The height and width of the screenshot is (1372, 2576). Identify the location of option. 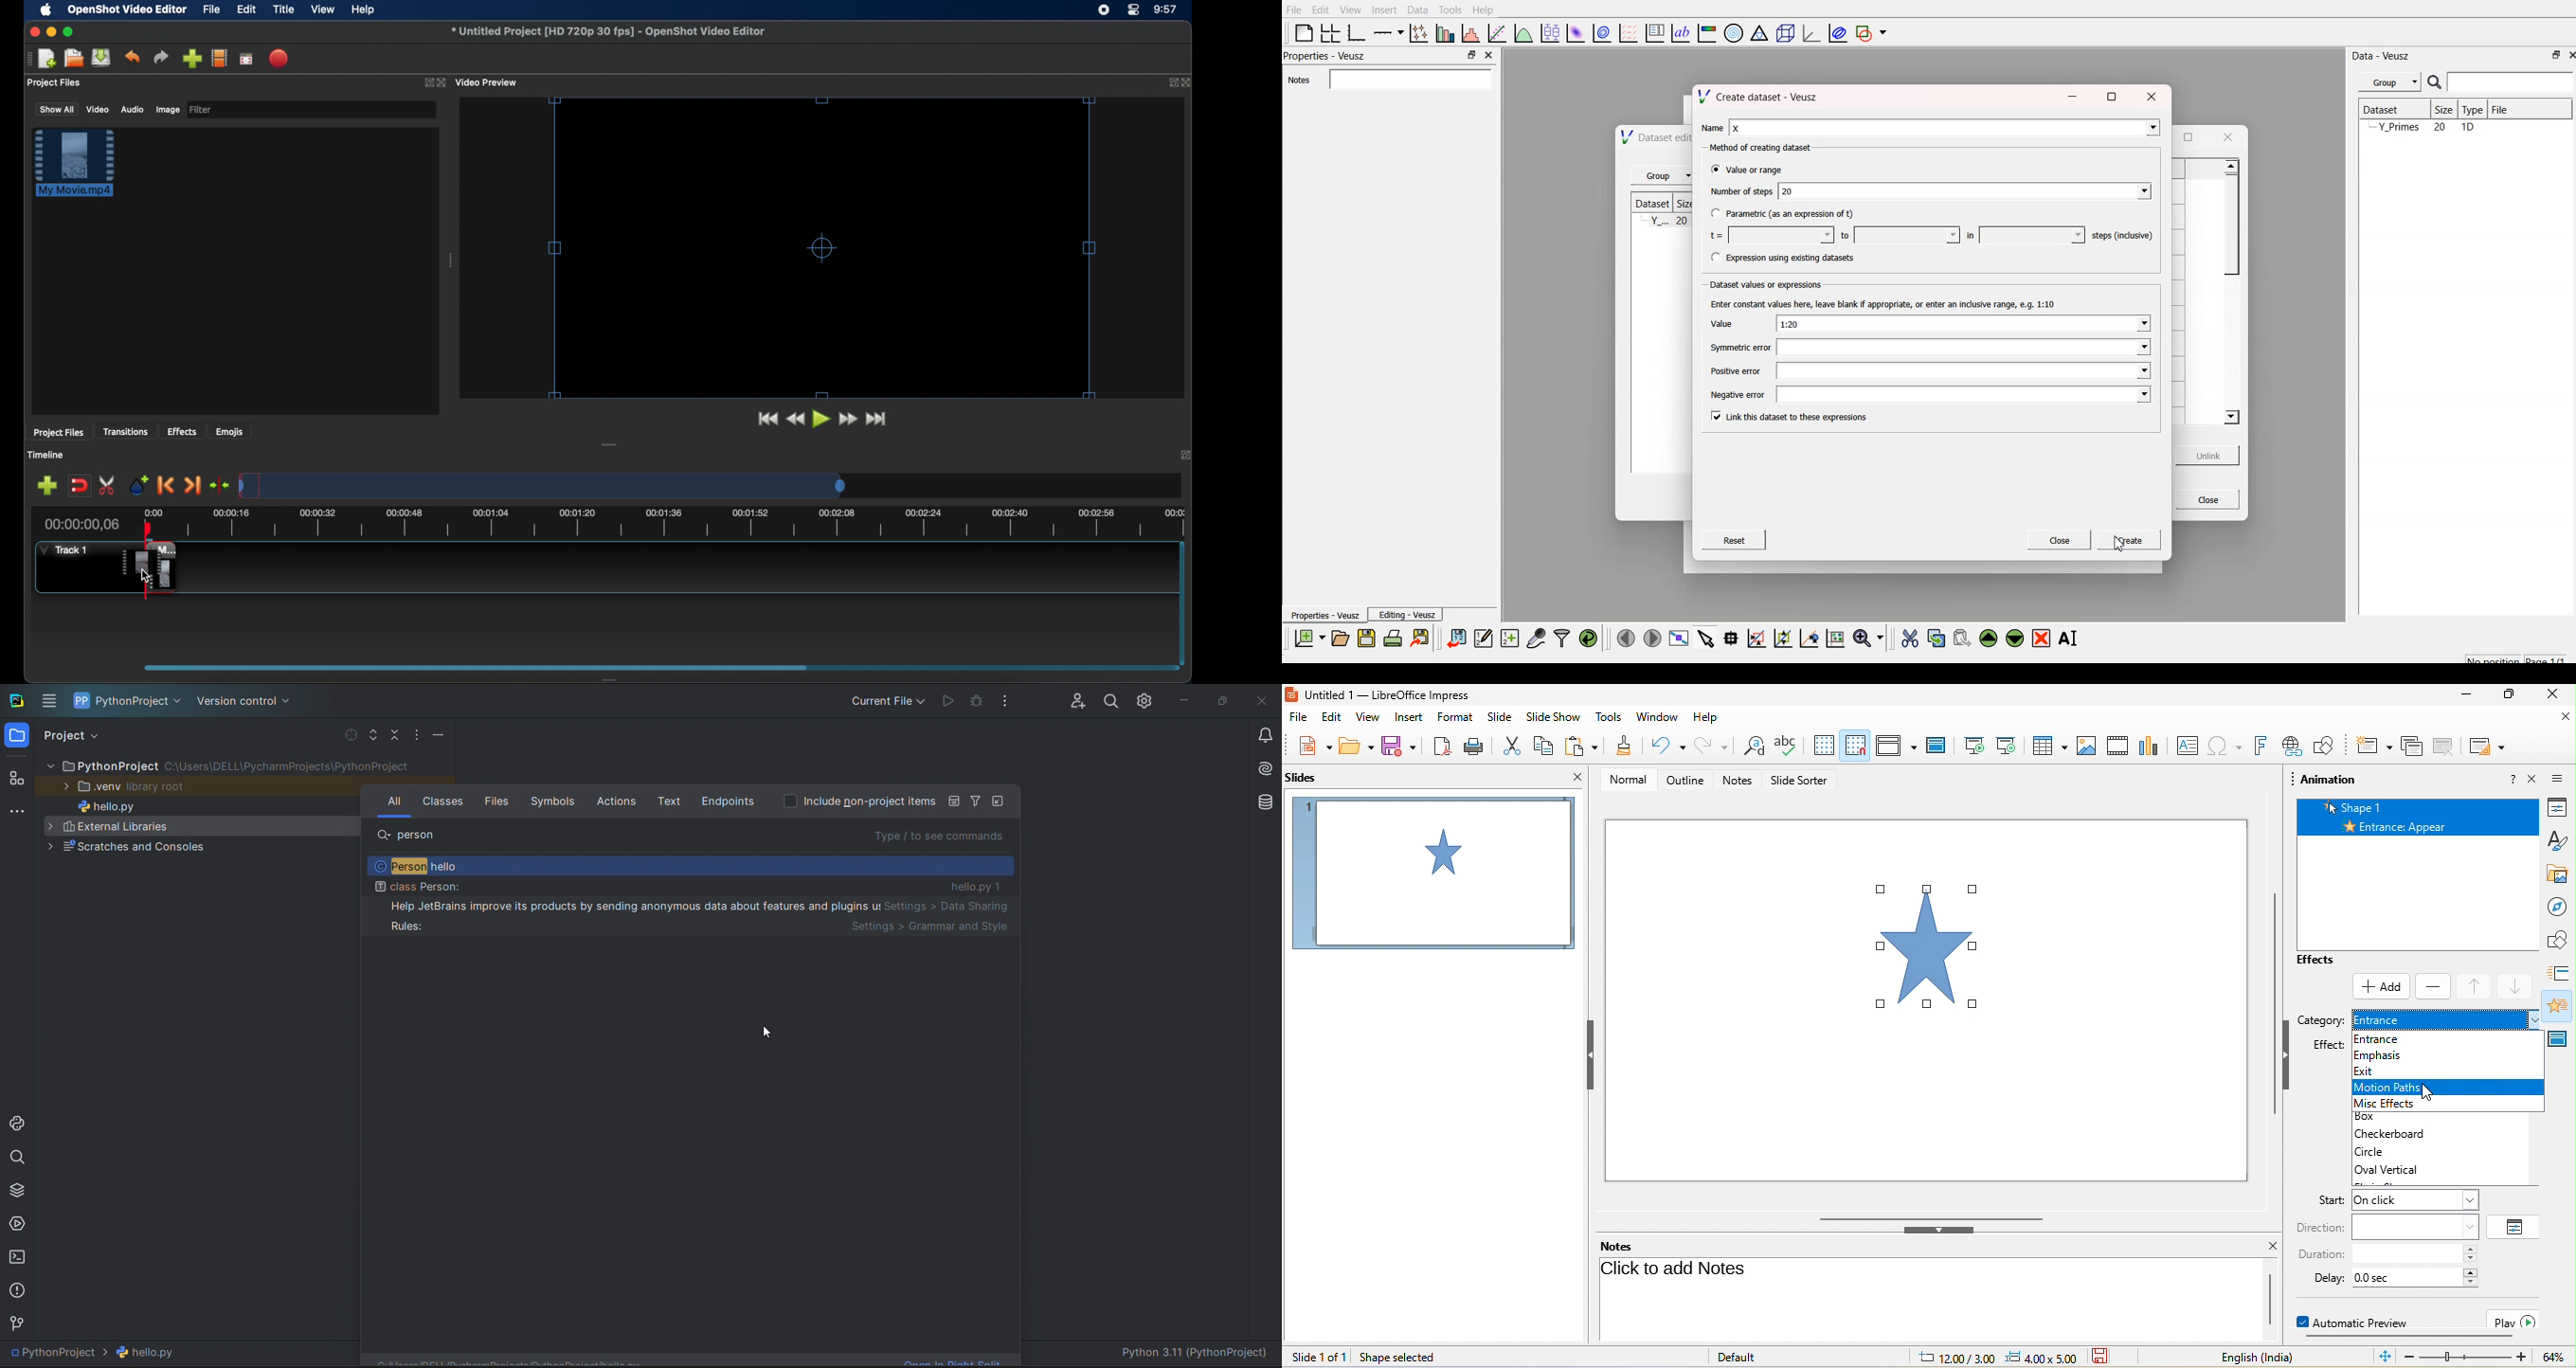
(858, 802).